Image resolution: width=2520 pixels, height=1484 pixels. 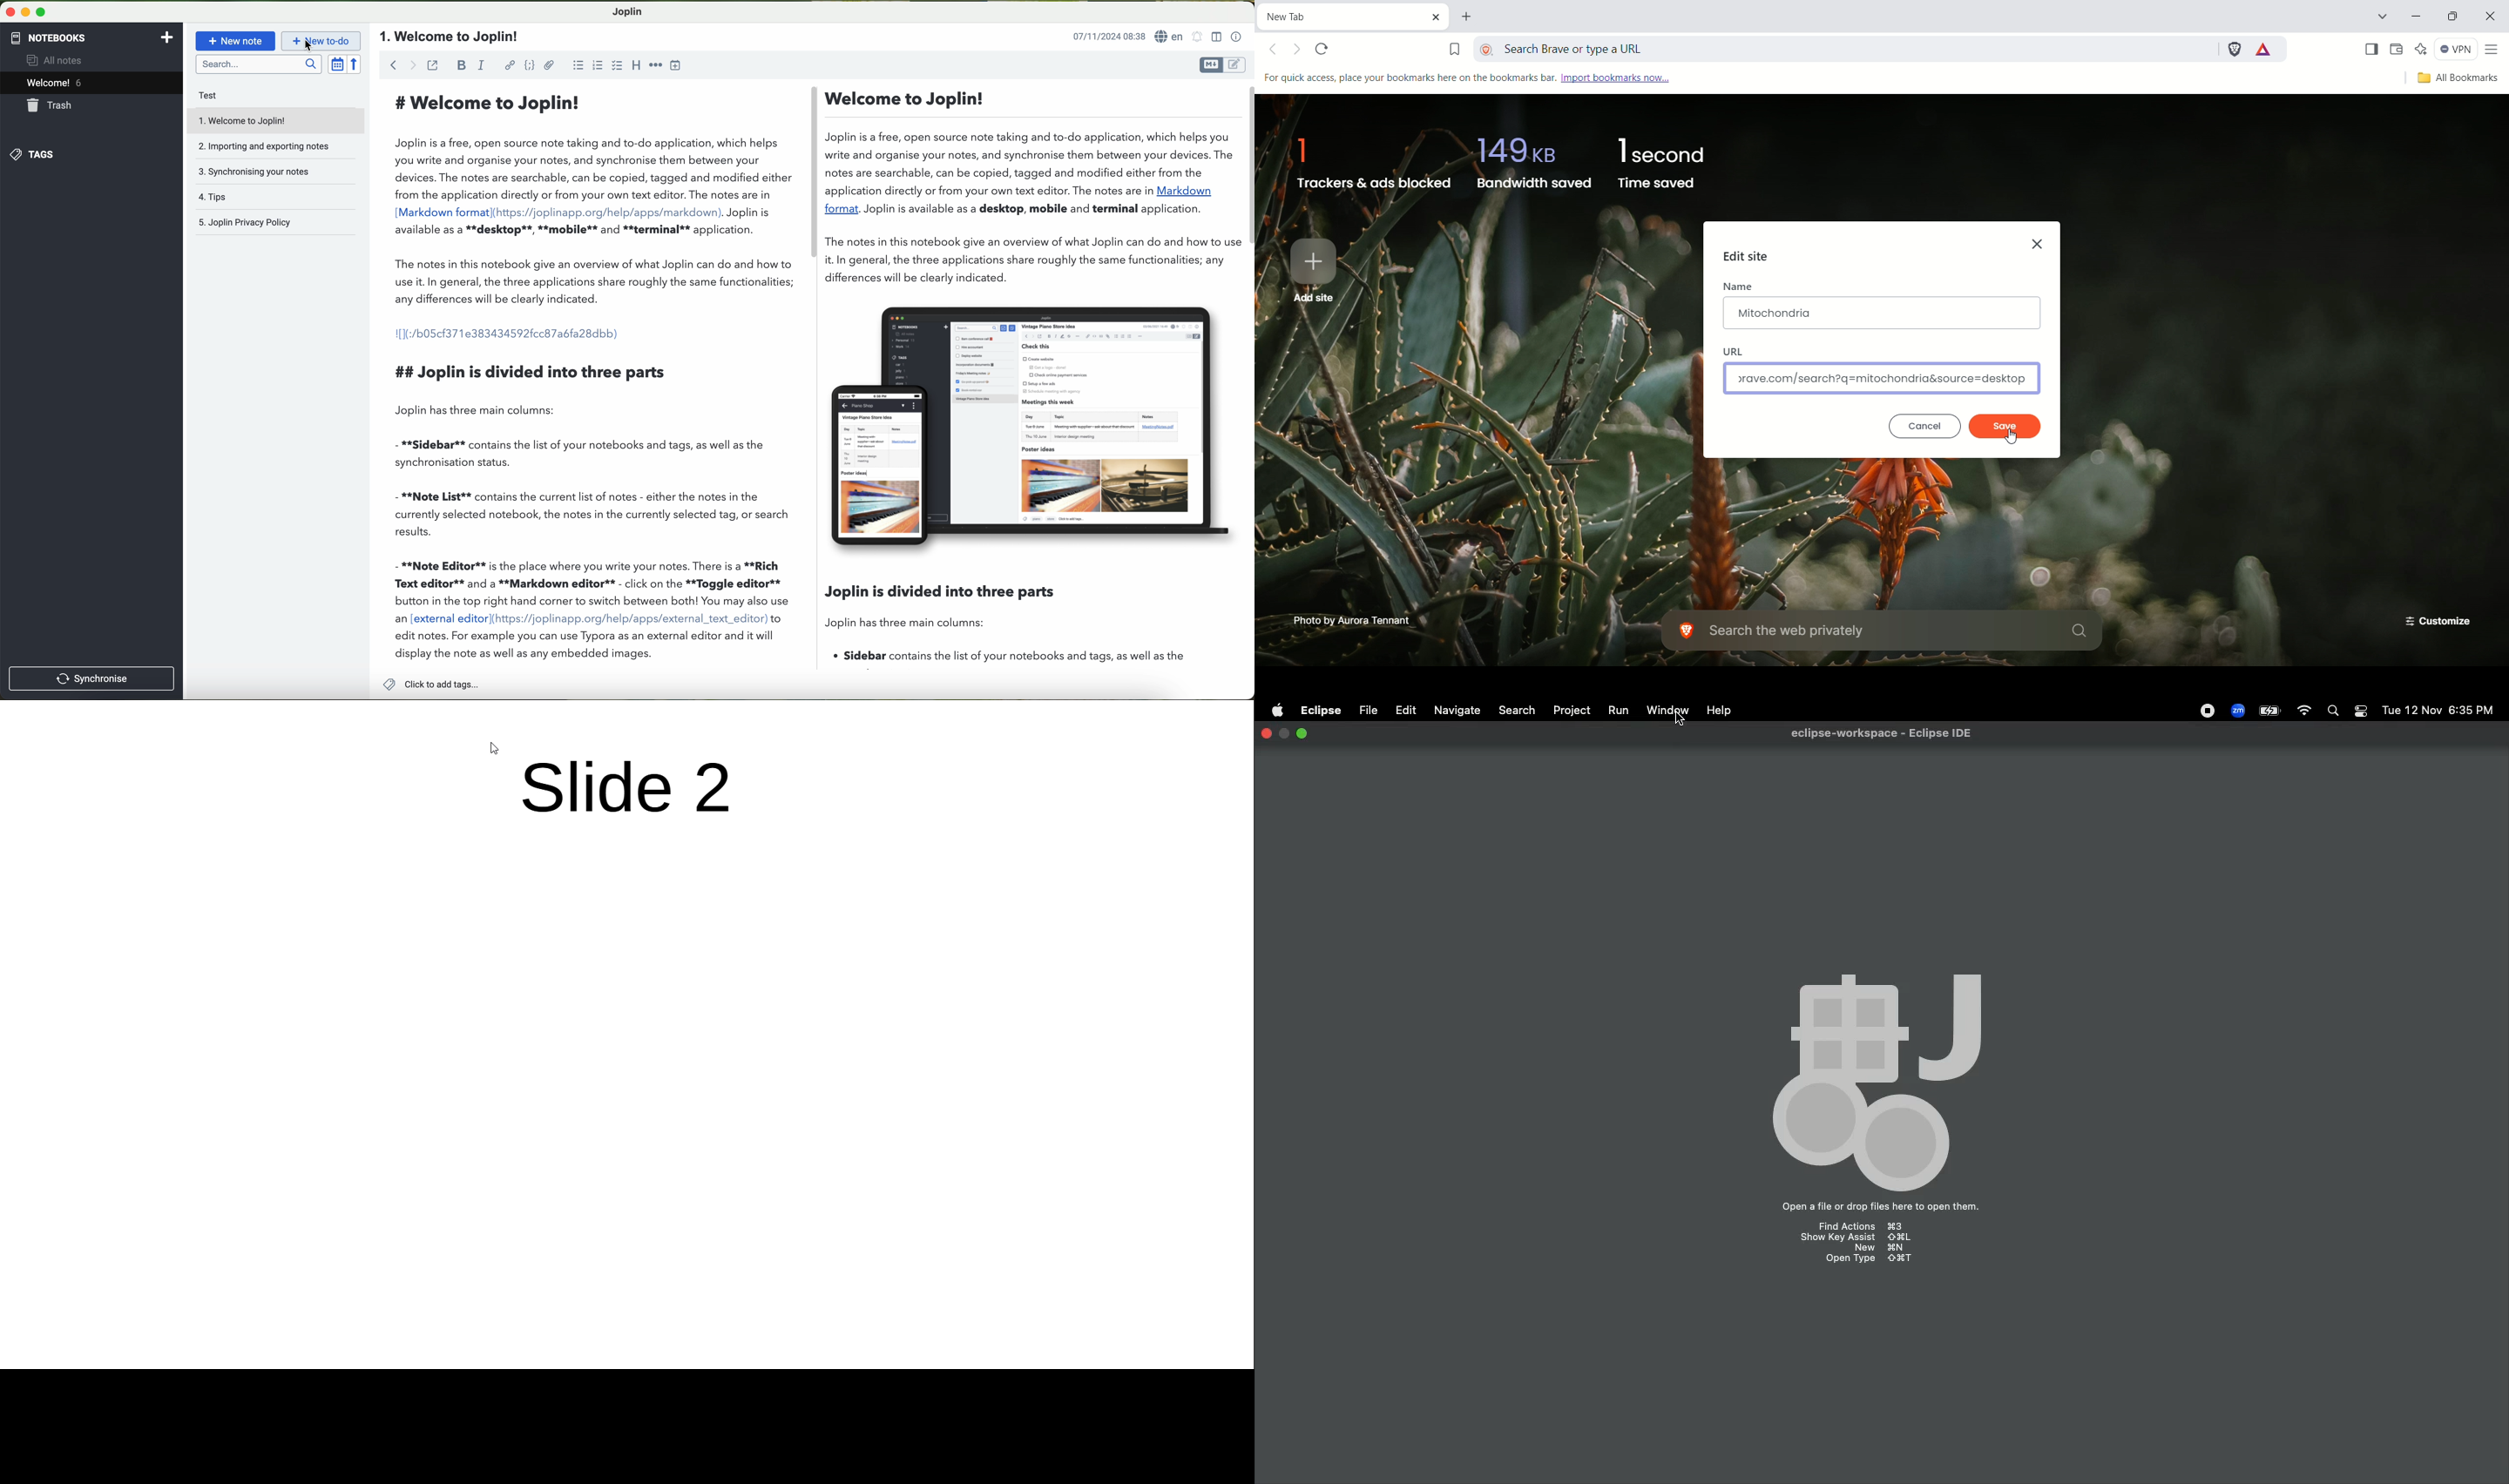 I want to click on Shortcuts, so click(x=1853, y=1245).